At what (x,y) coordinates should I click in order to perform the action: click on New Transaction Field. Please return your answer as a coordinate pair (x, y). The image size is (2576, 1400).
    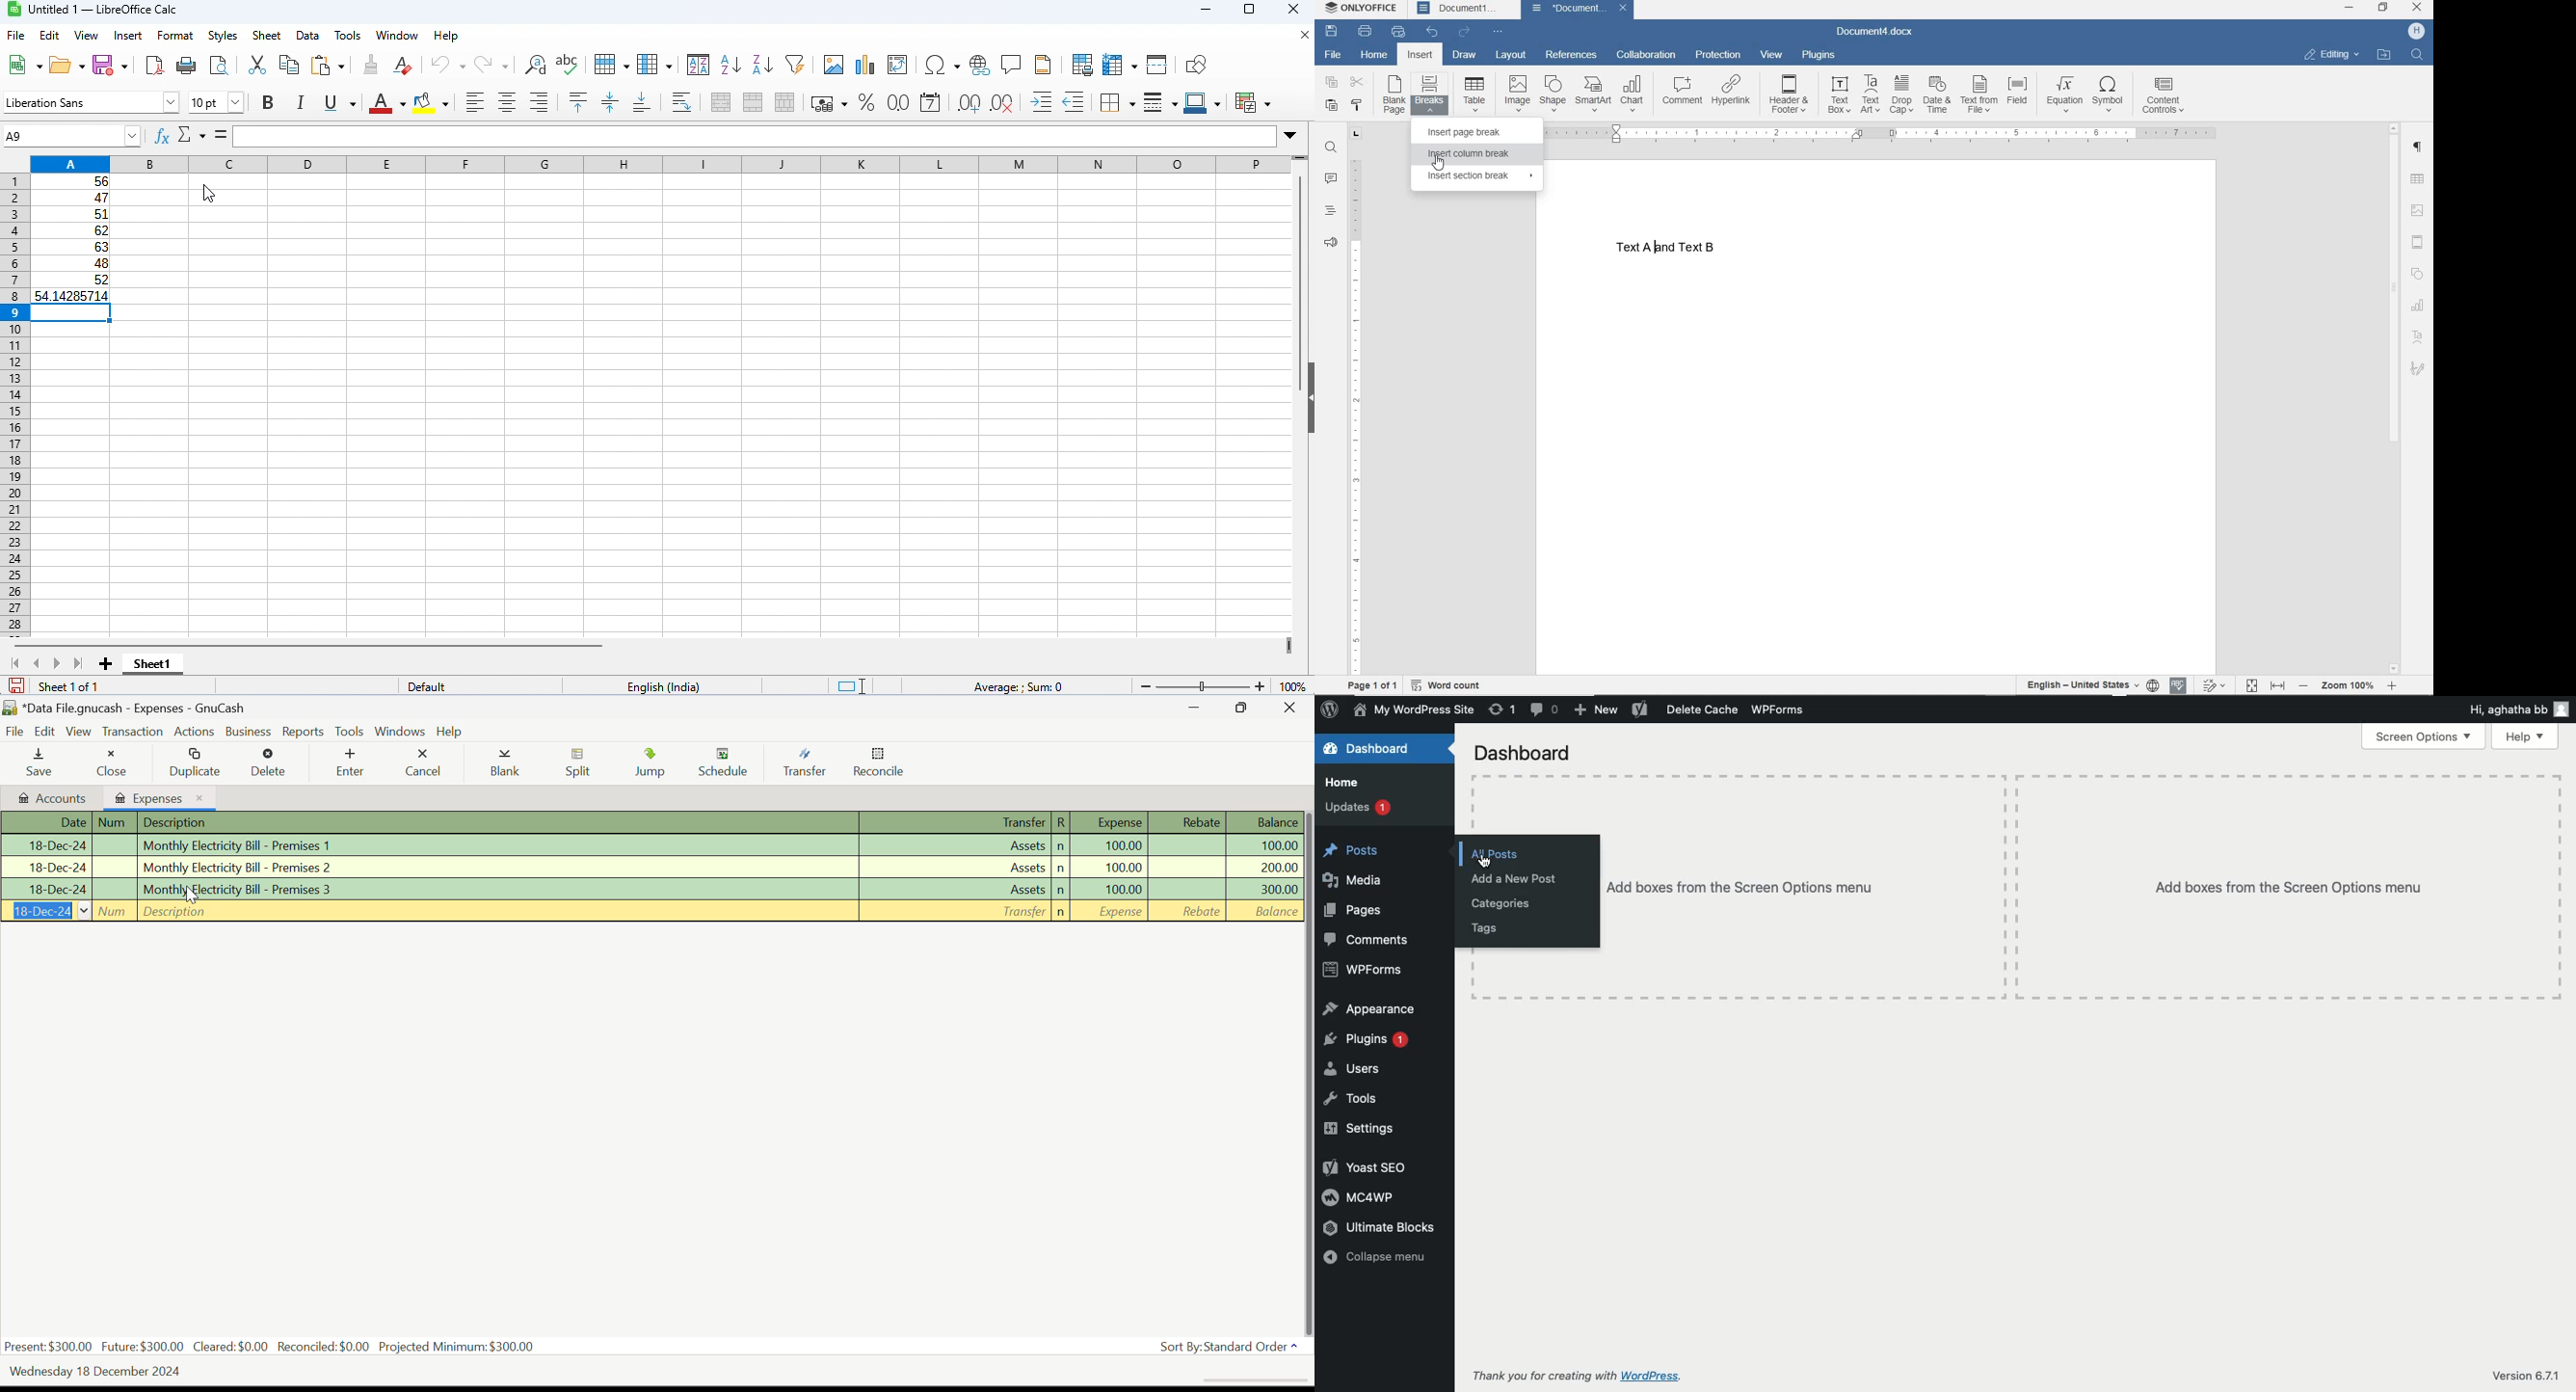
    Looking at the image, I should click on (650, 912).